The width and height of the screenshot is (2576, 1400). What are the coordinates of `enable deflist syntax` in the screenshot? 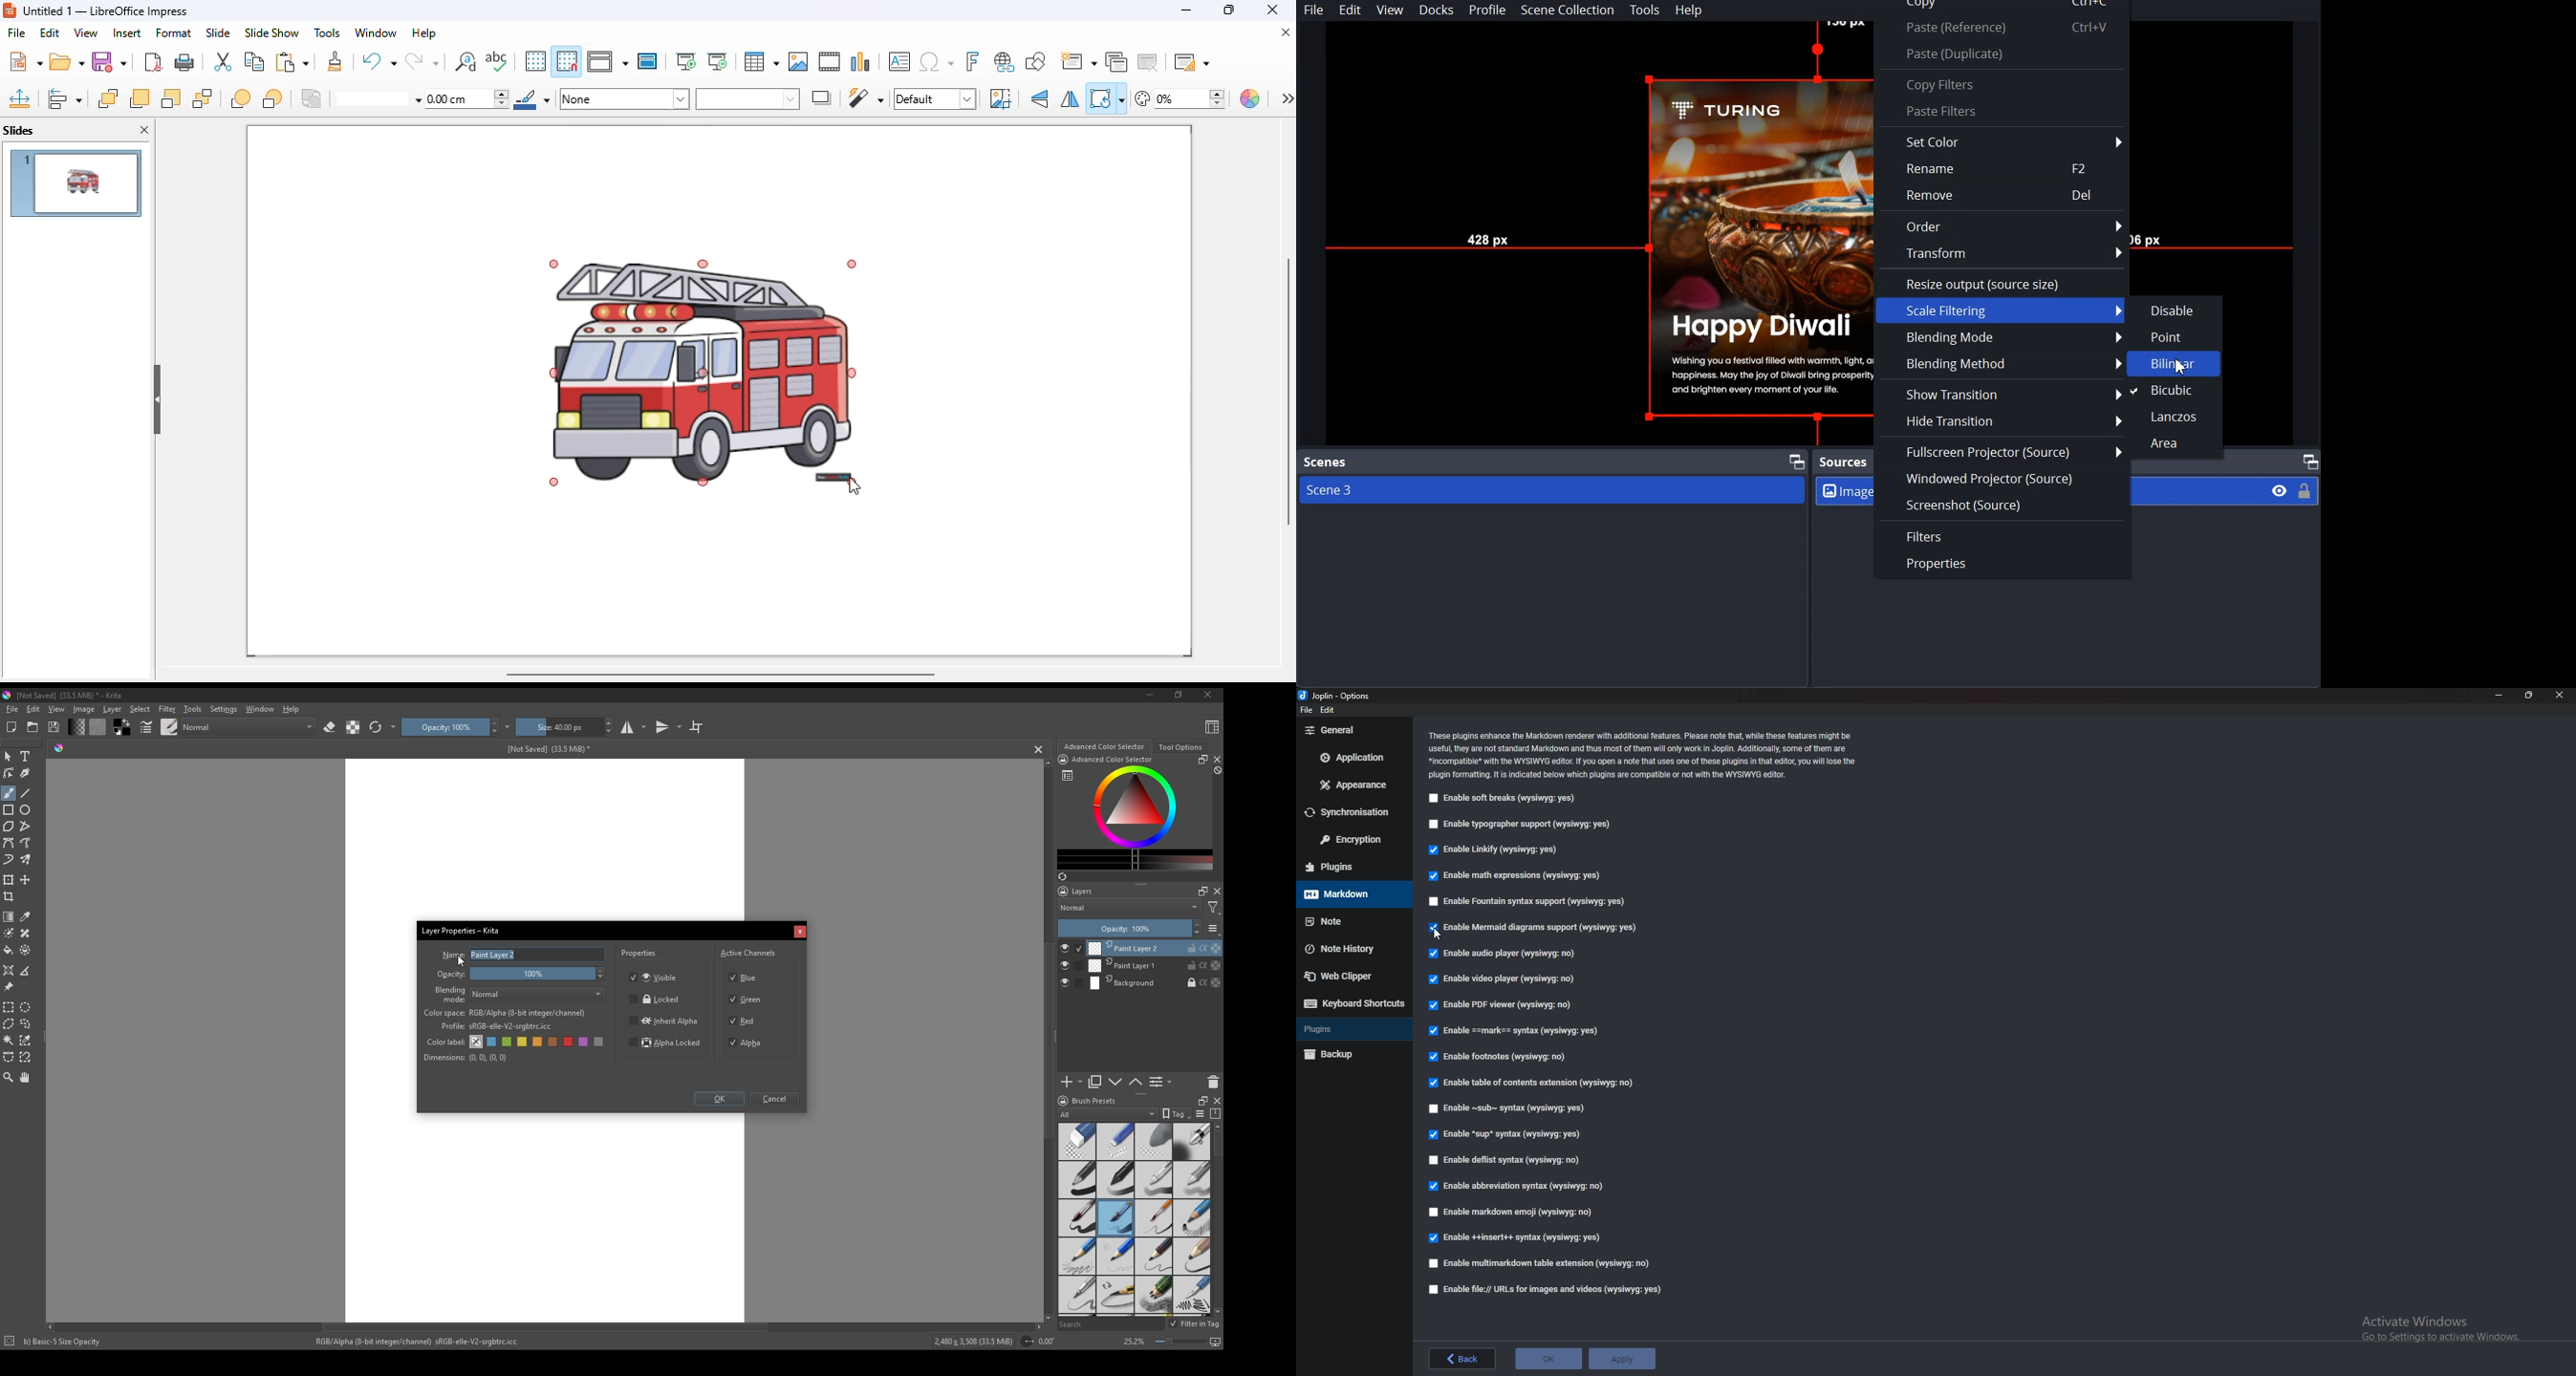 It's located at (1508, 1161).